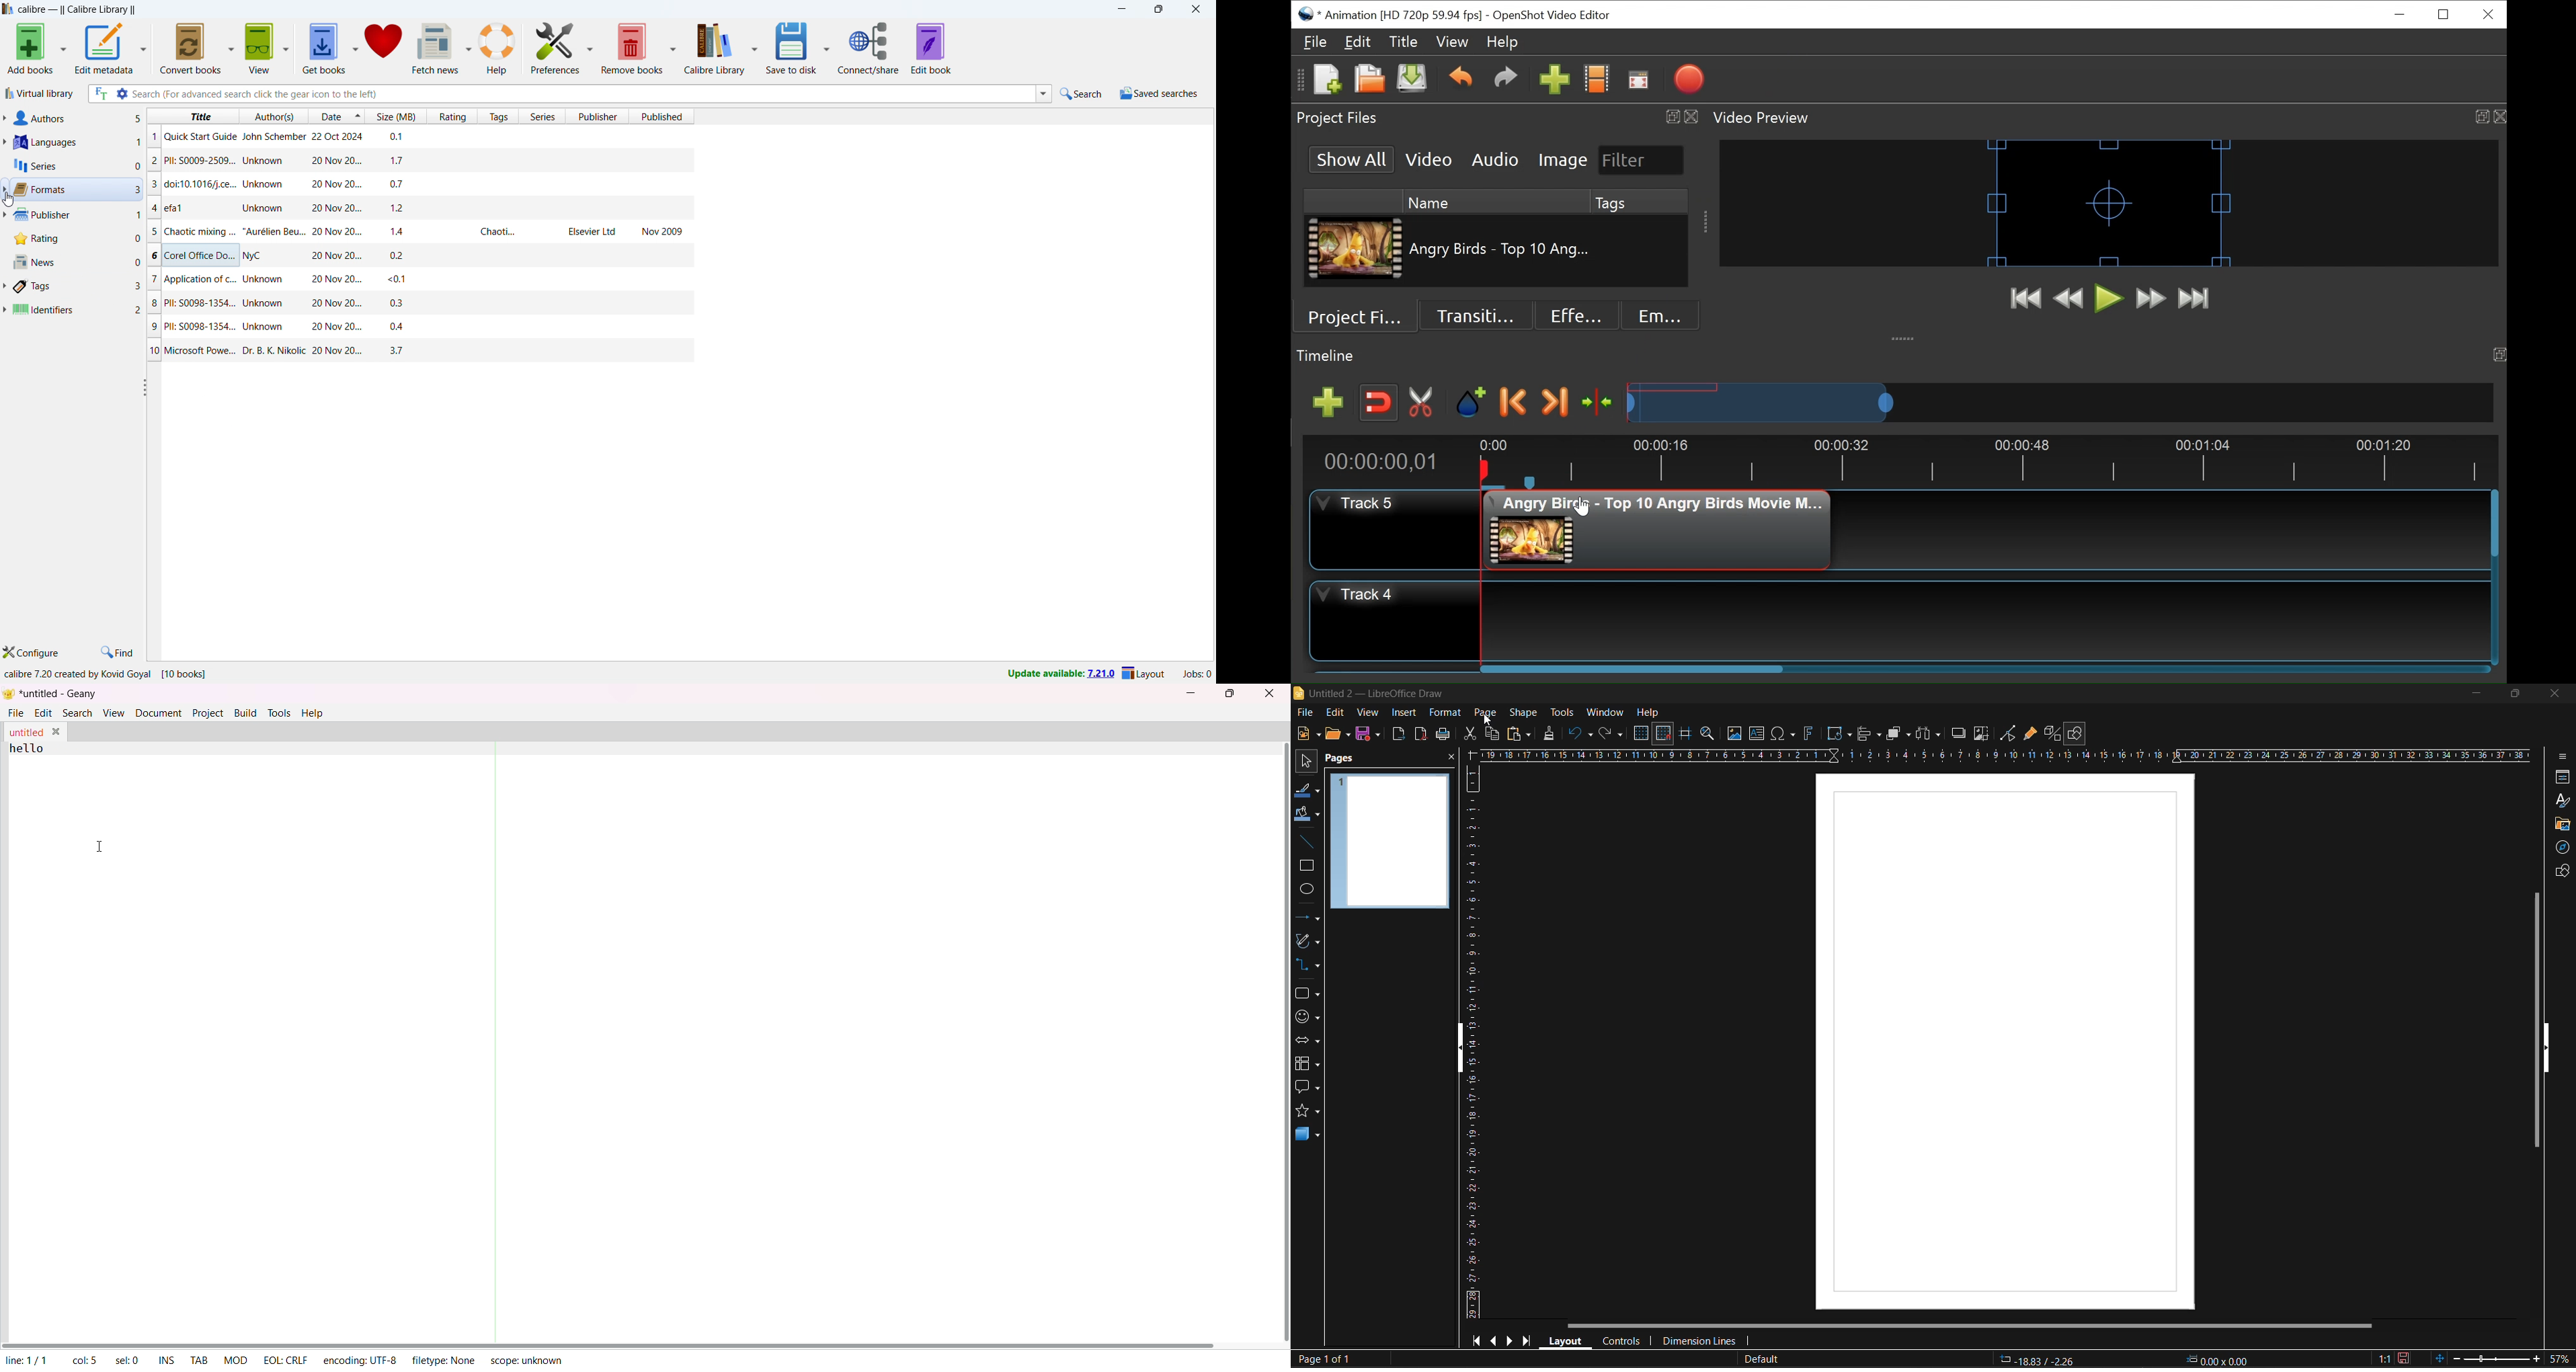  I want to click on line color, so click(1307, 793).